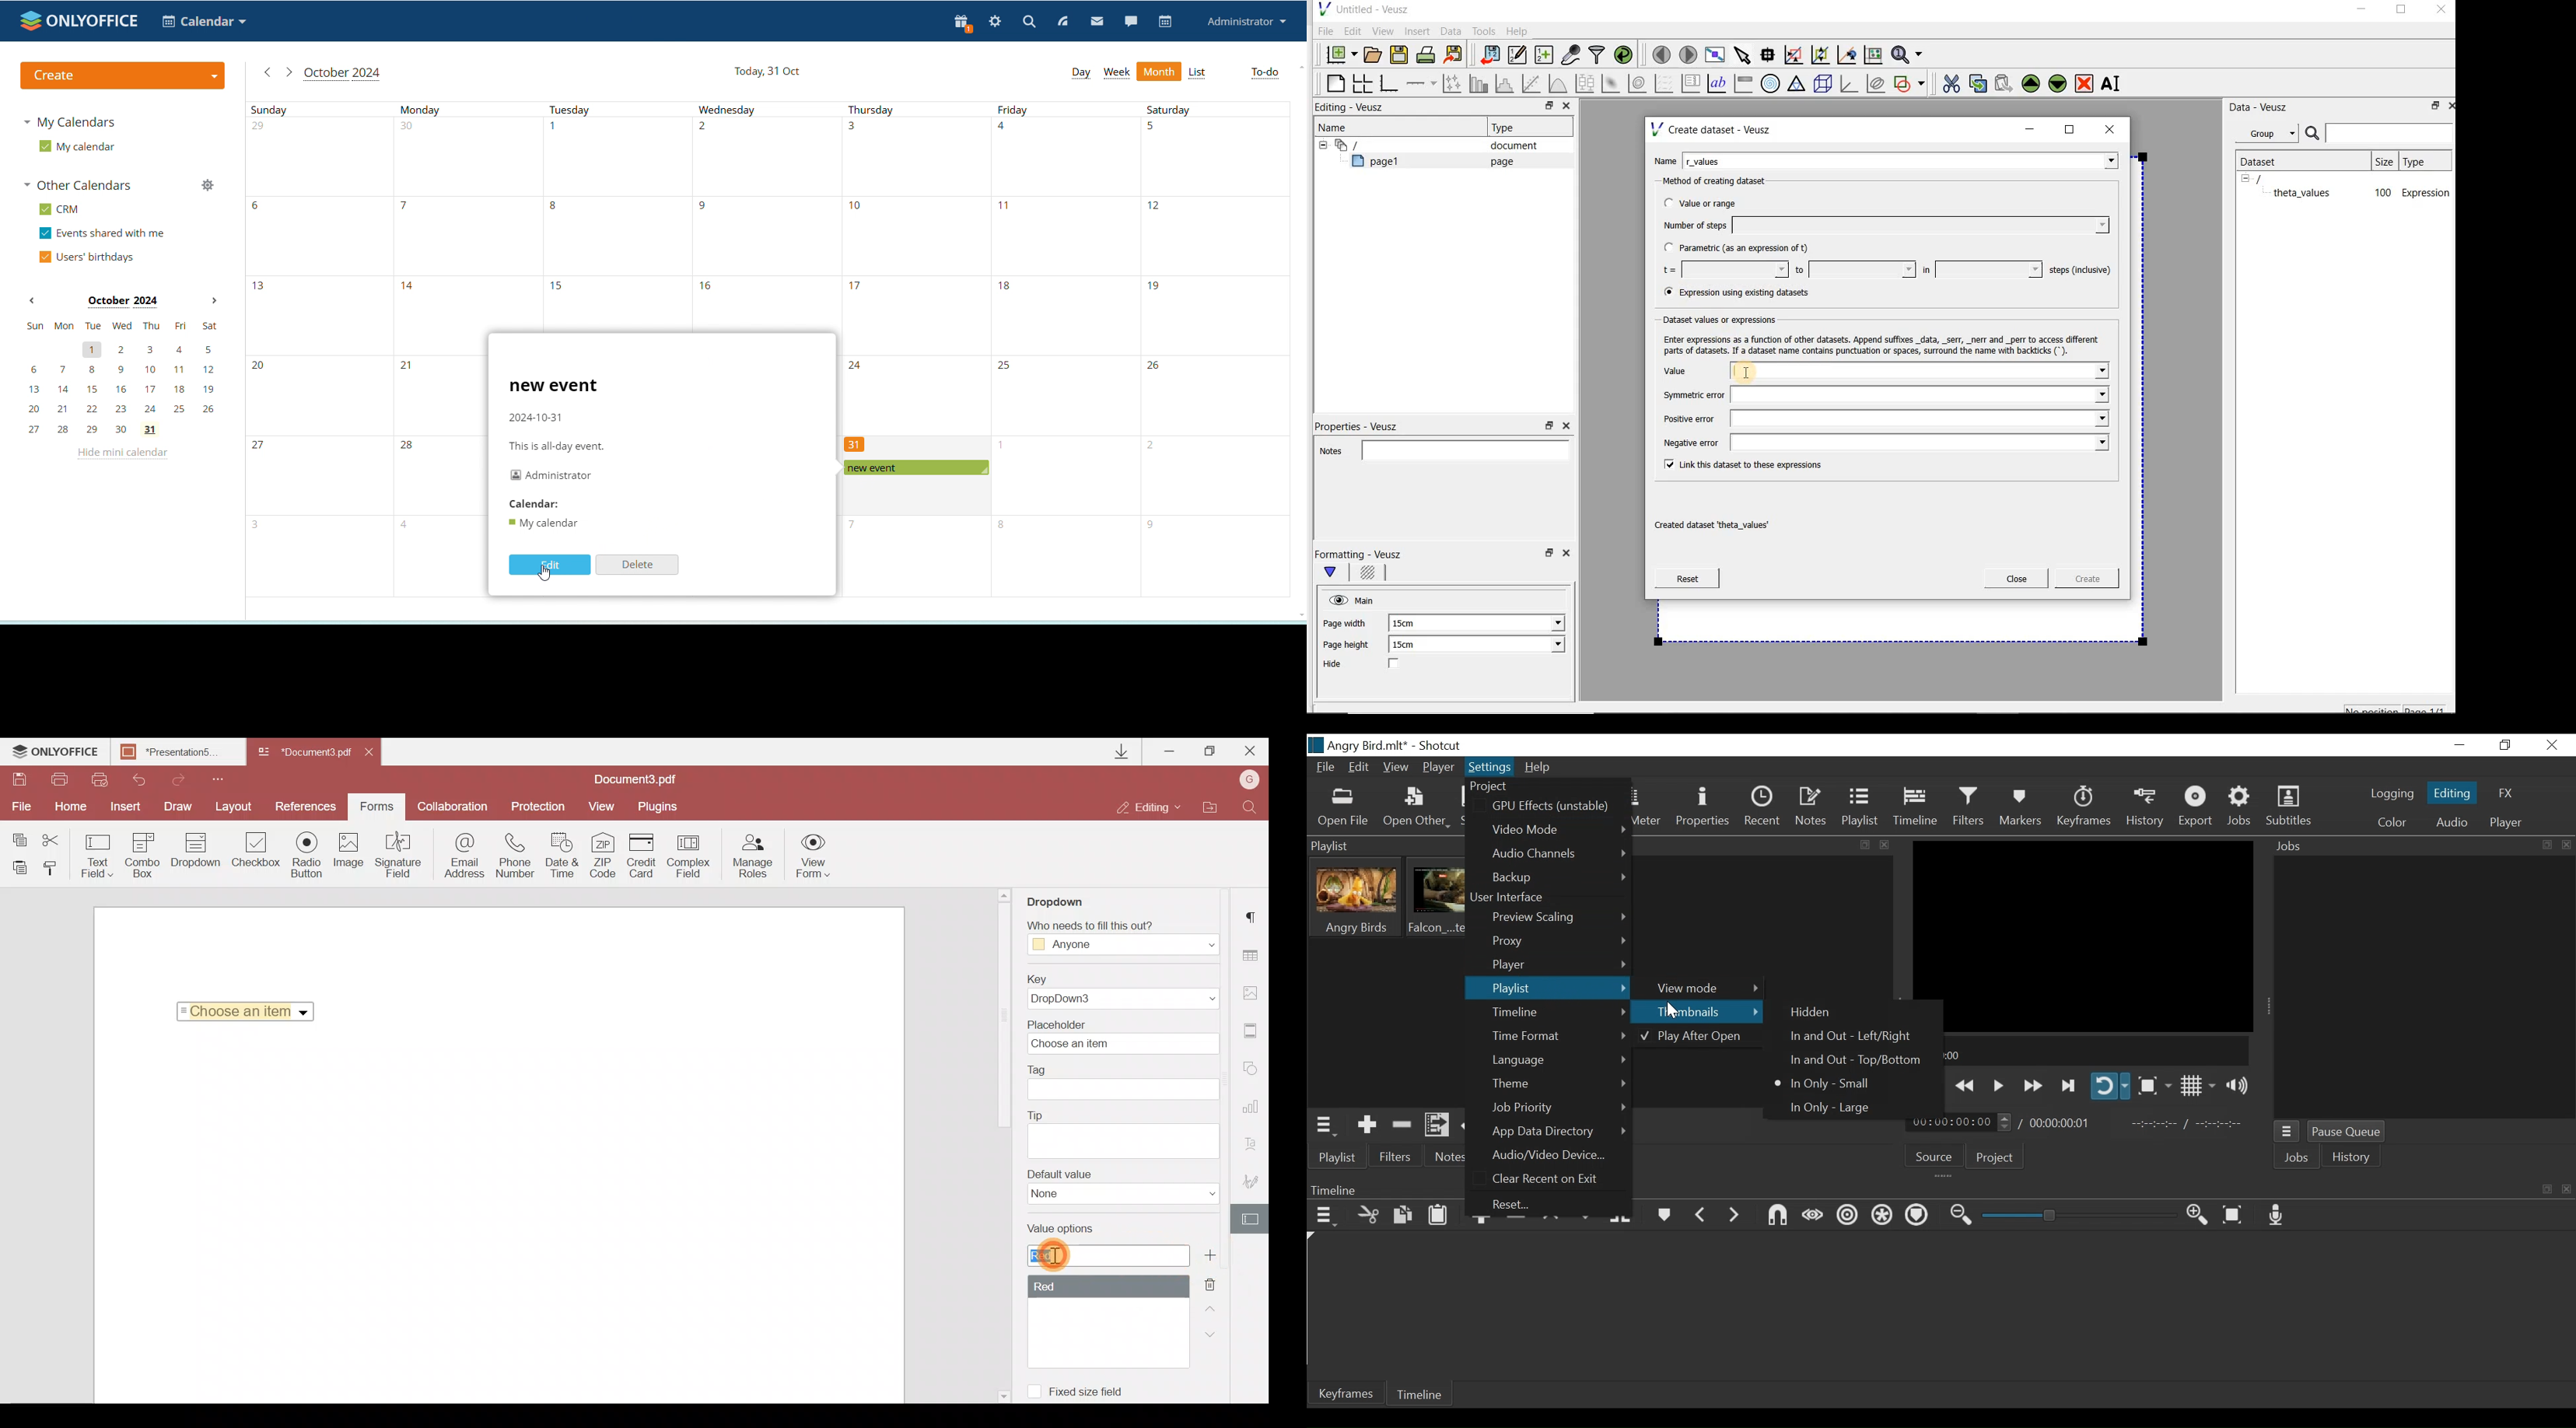 Image resolution: width=2576 pixels, height=1428 pixels. What do you see at coordinates (1733, 1220) in the screenshot?
I see `Next marker` at bounding box center [1733, 1220].